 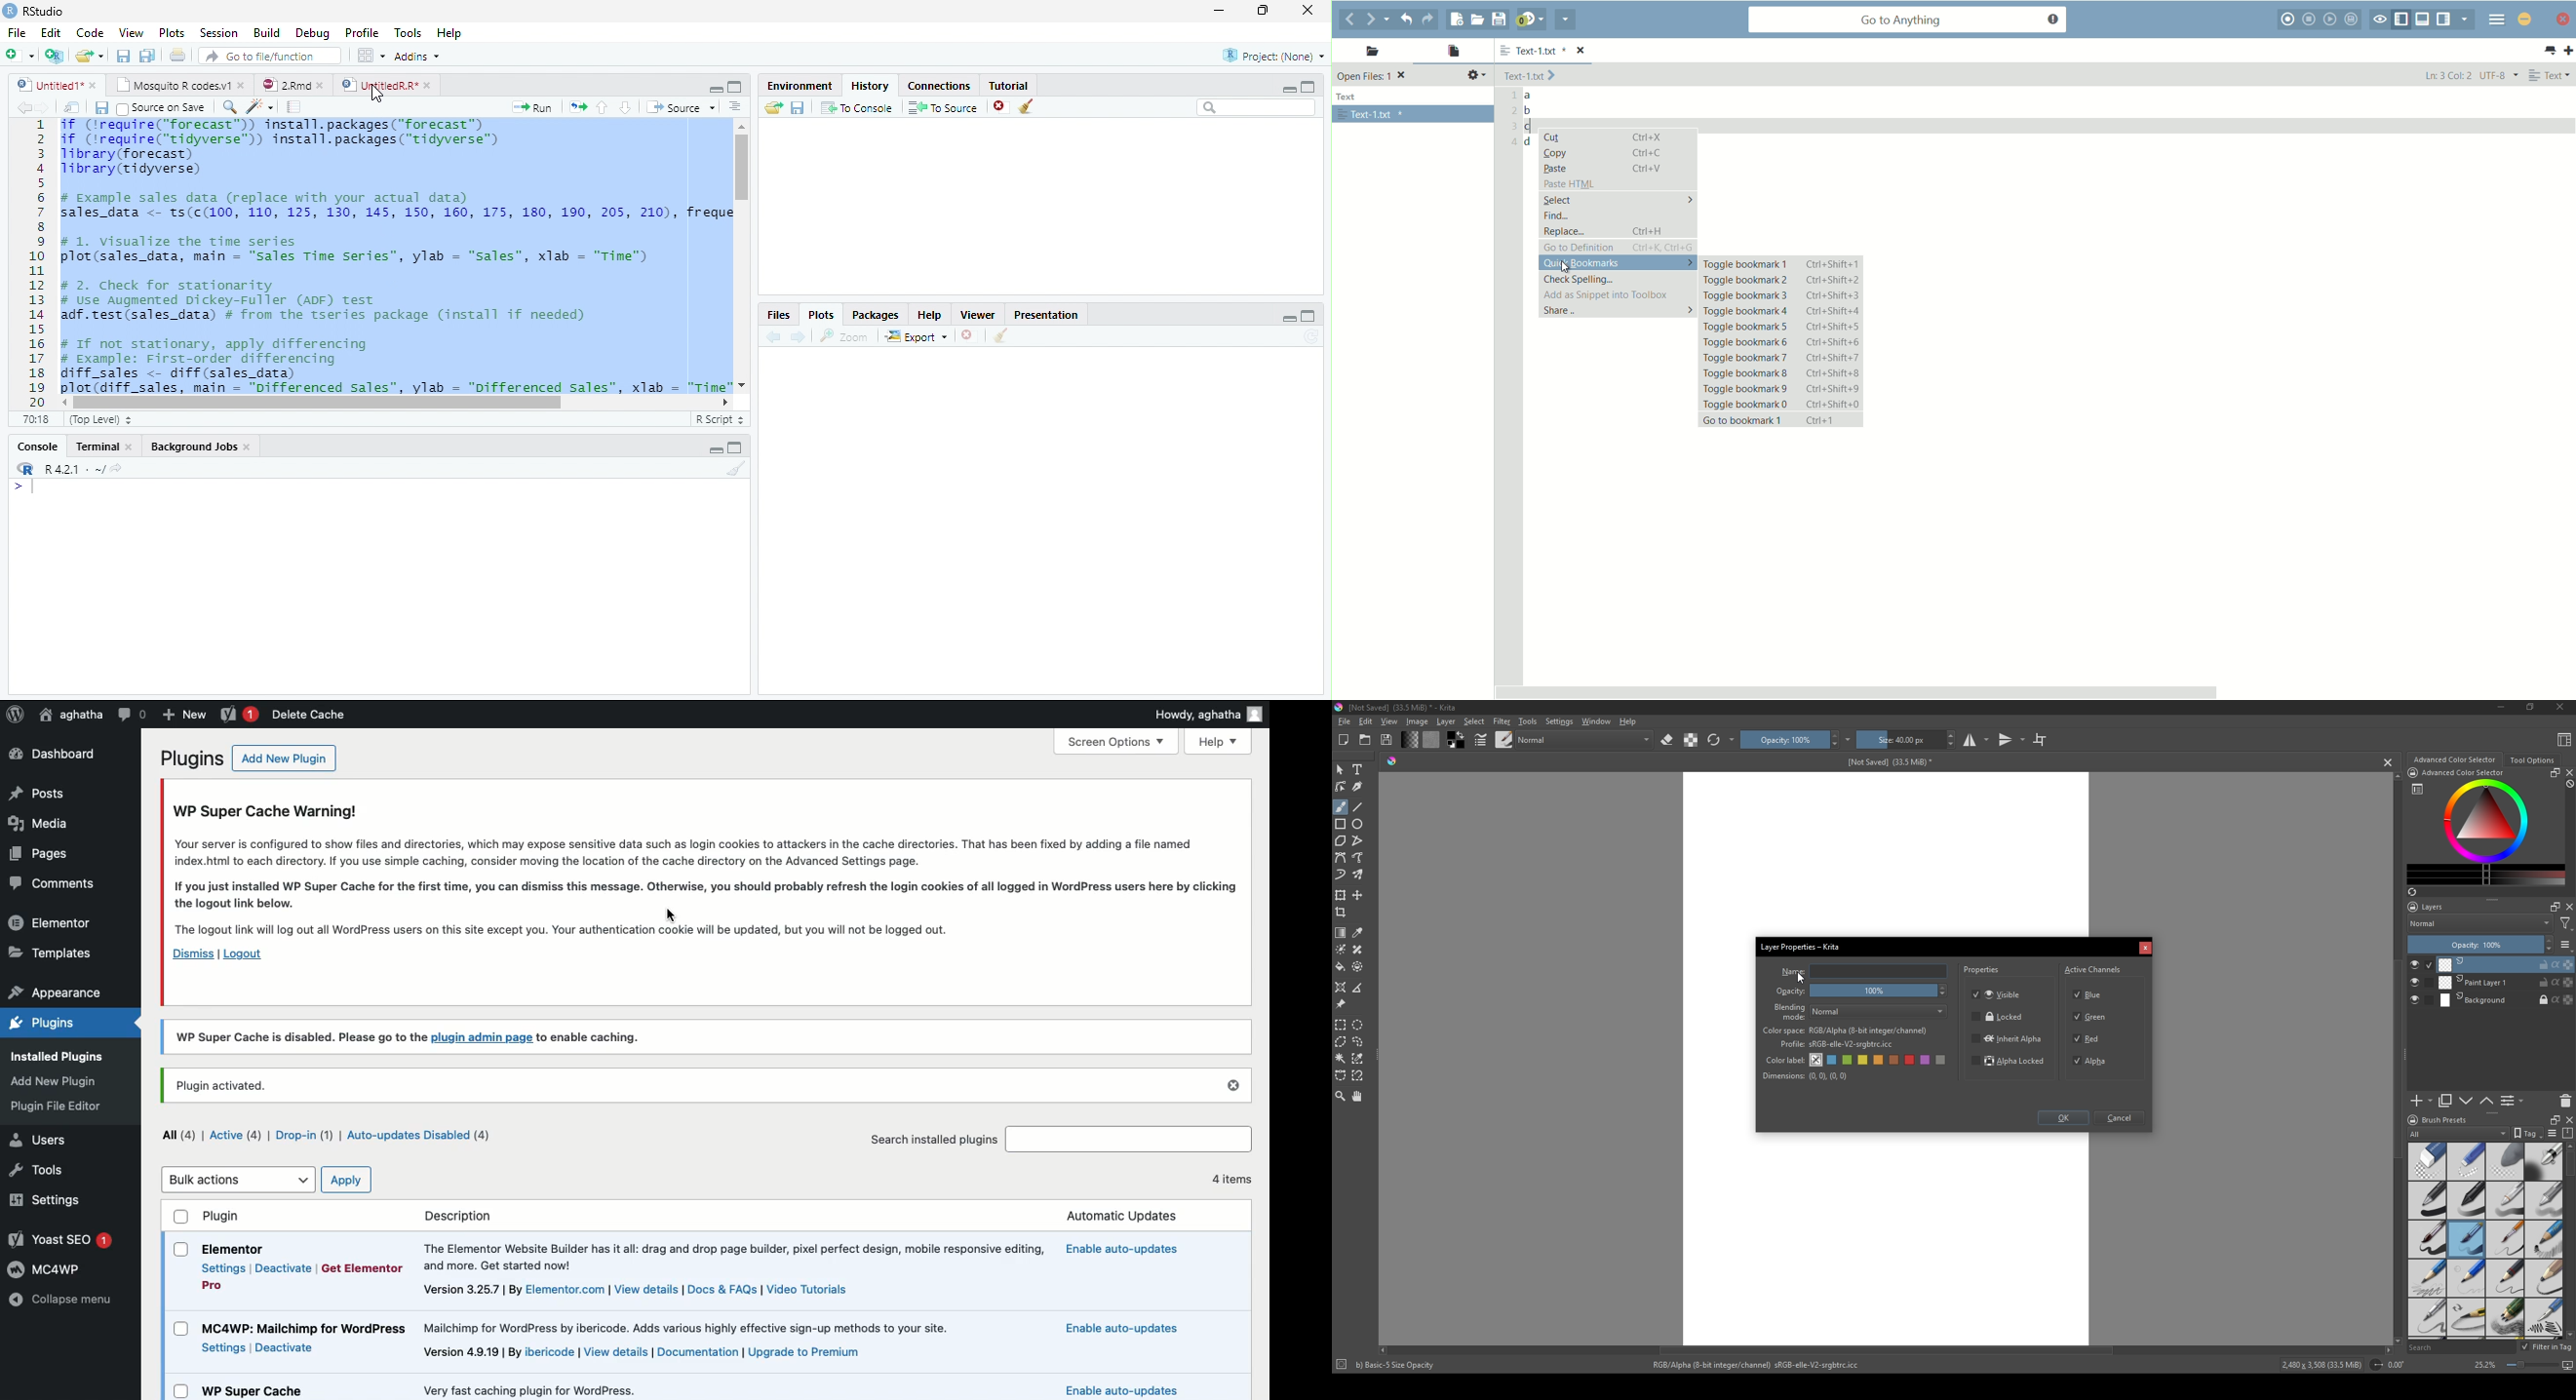 I want to click on UTF-8, so click(x=2498, y=75).